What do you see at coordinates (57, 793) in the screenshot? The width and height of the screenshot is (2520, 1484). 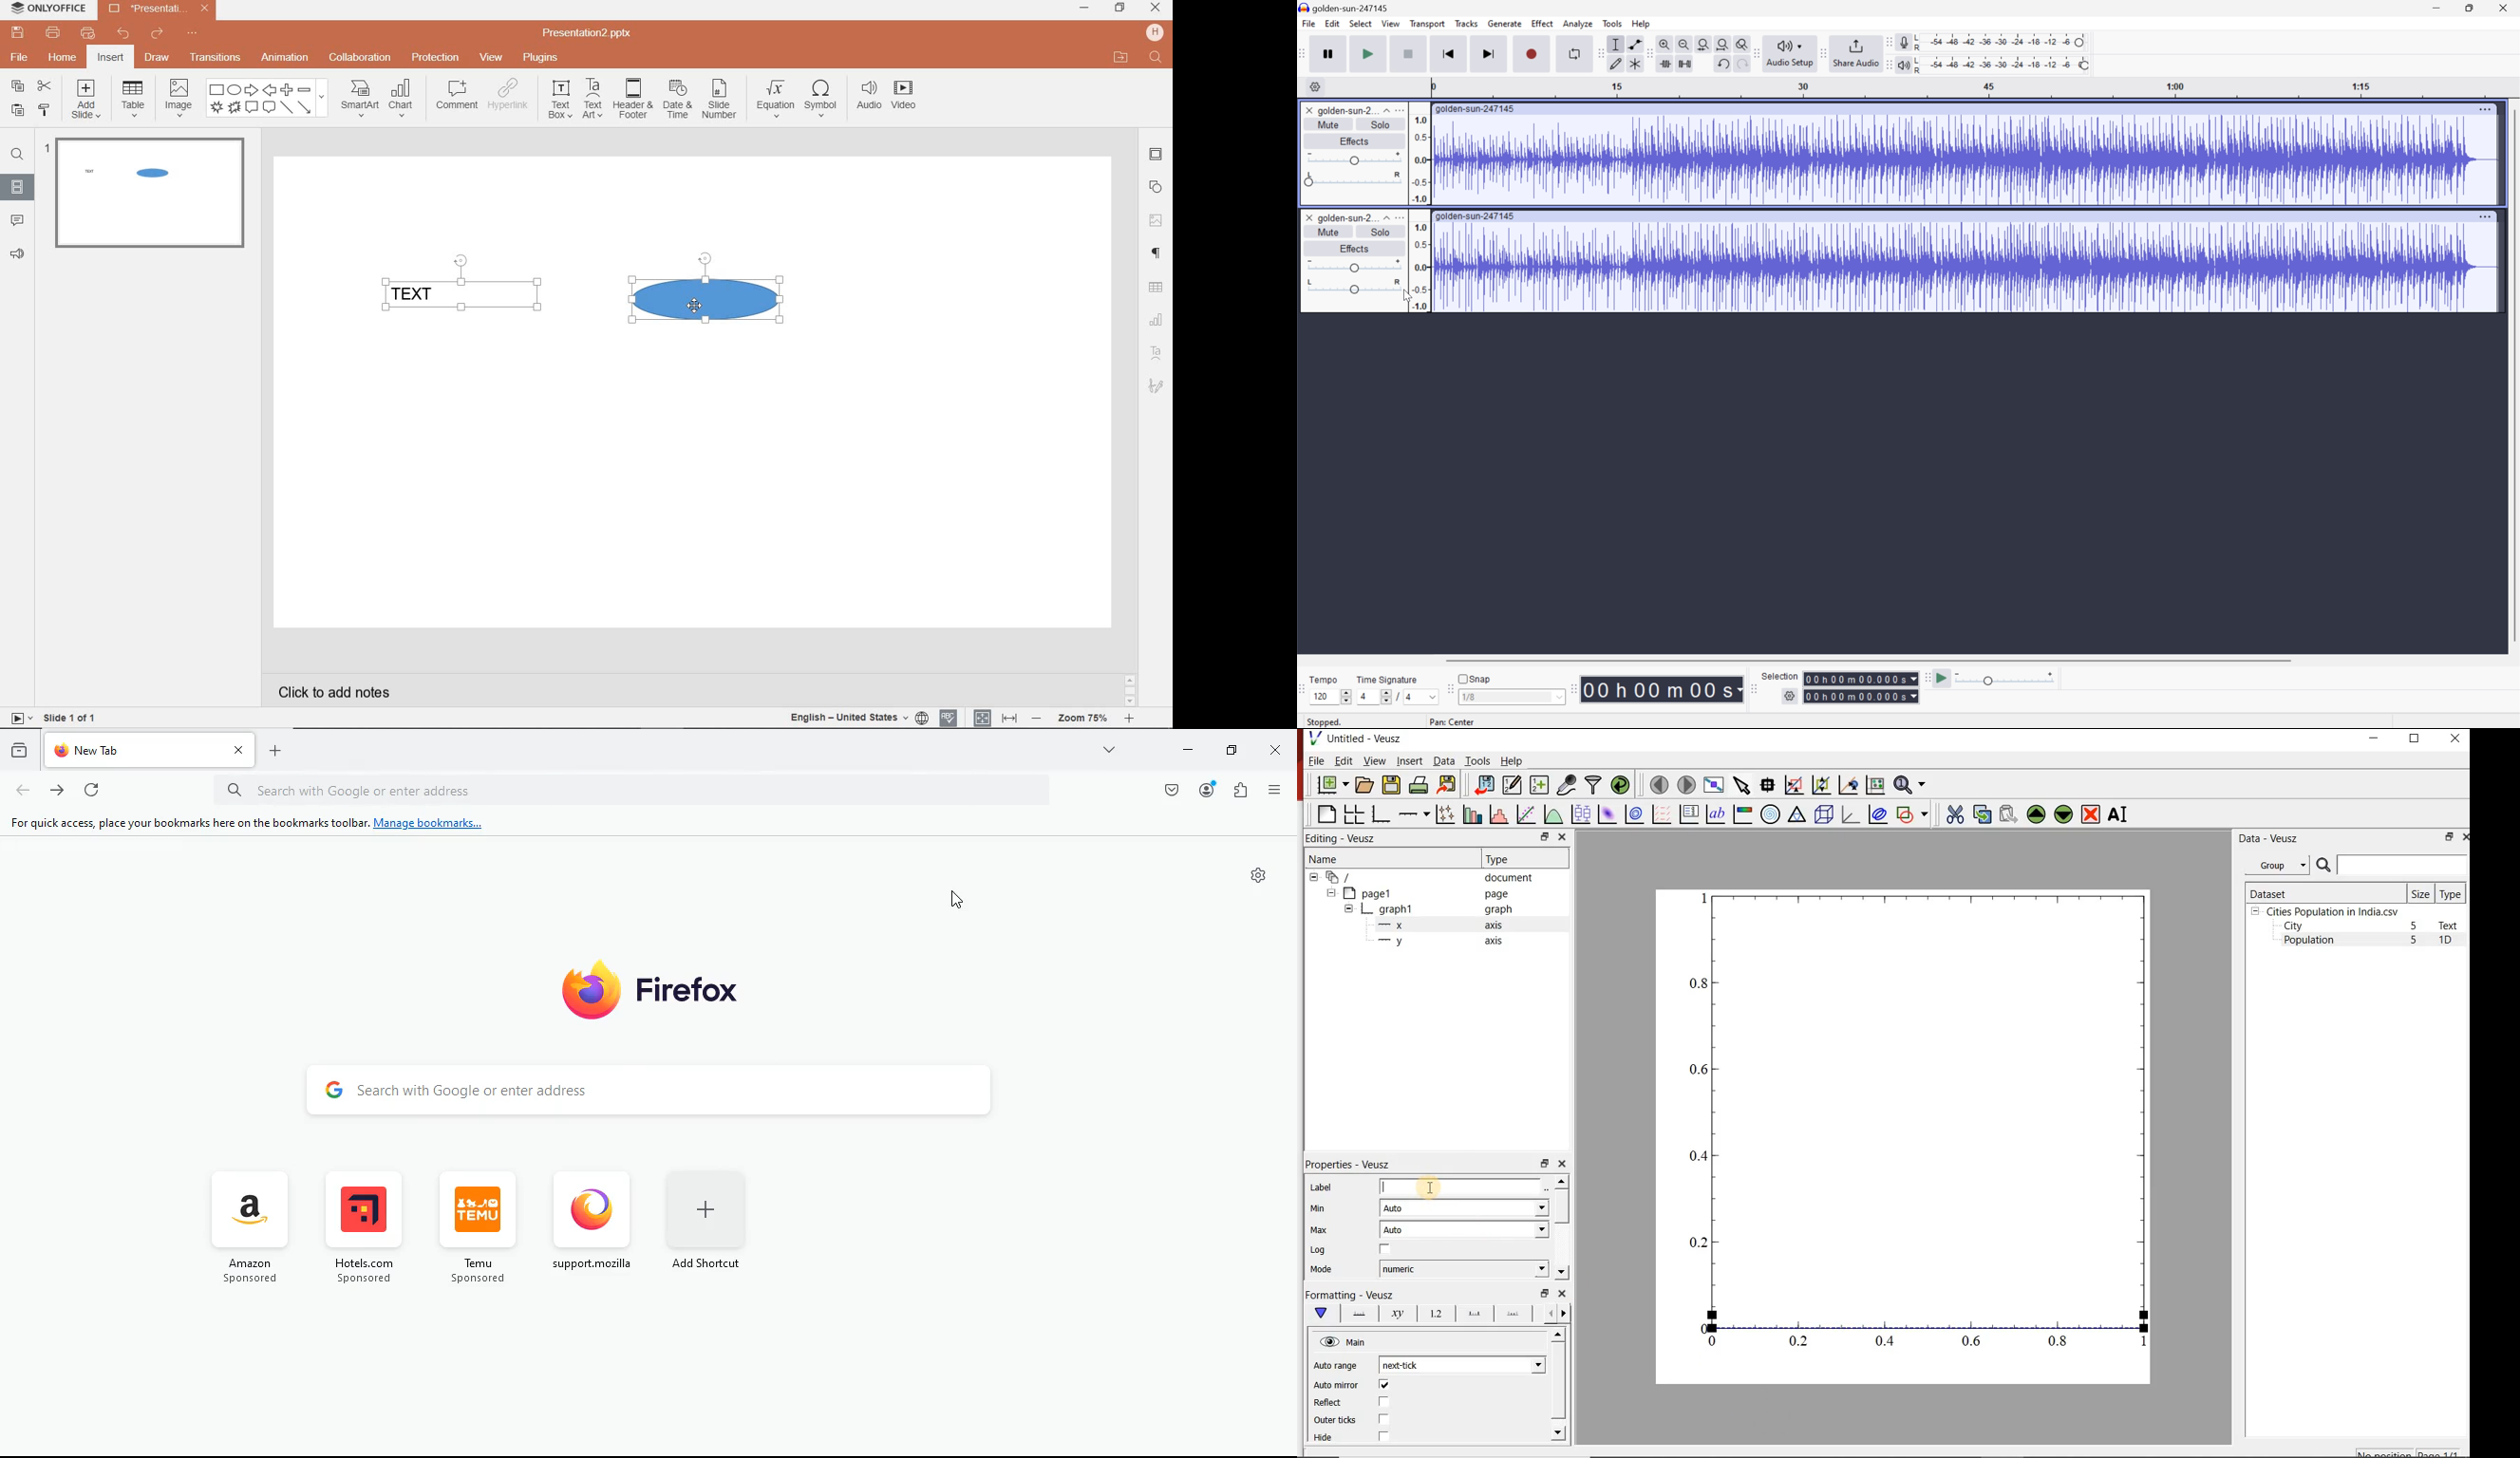 I see `forward` at bounding box center [57, 793].